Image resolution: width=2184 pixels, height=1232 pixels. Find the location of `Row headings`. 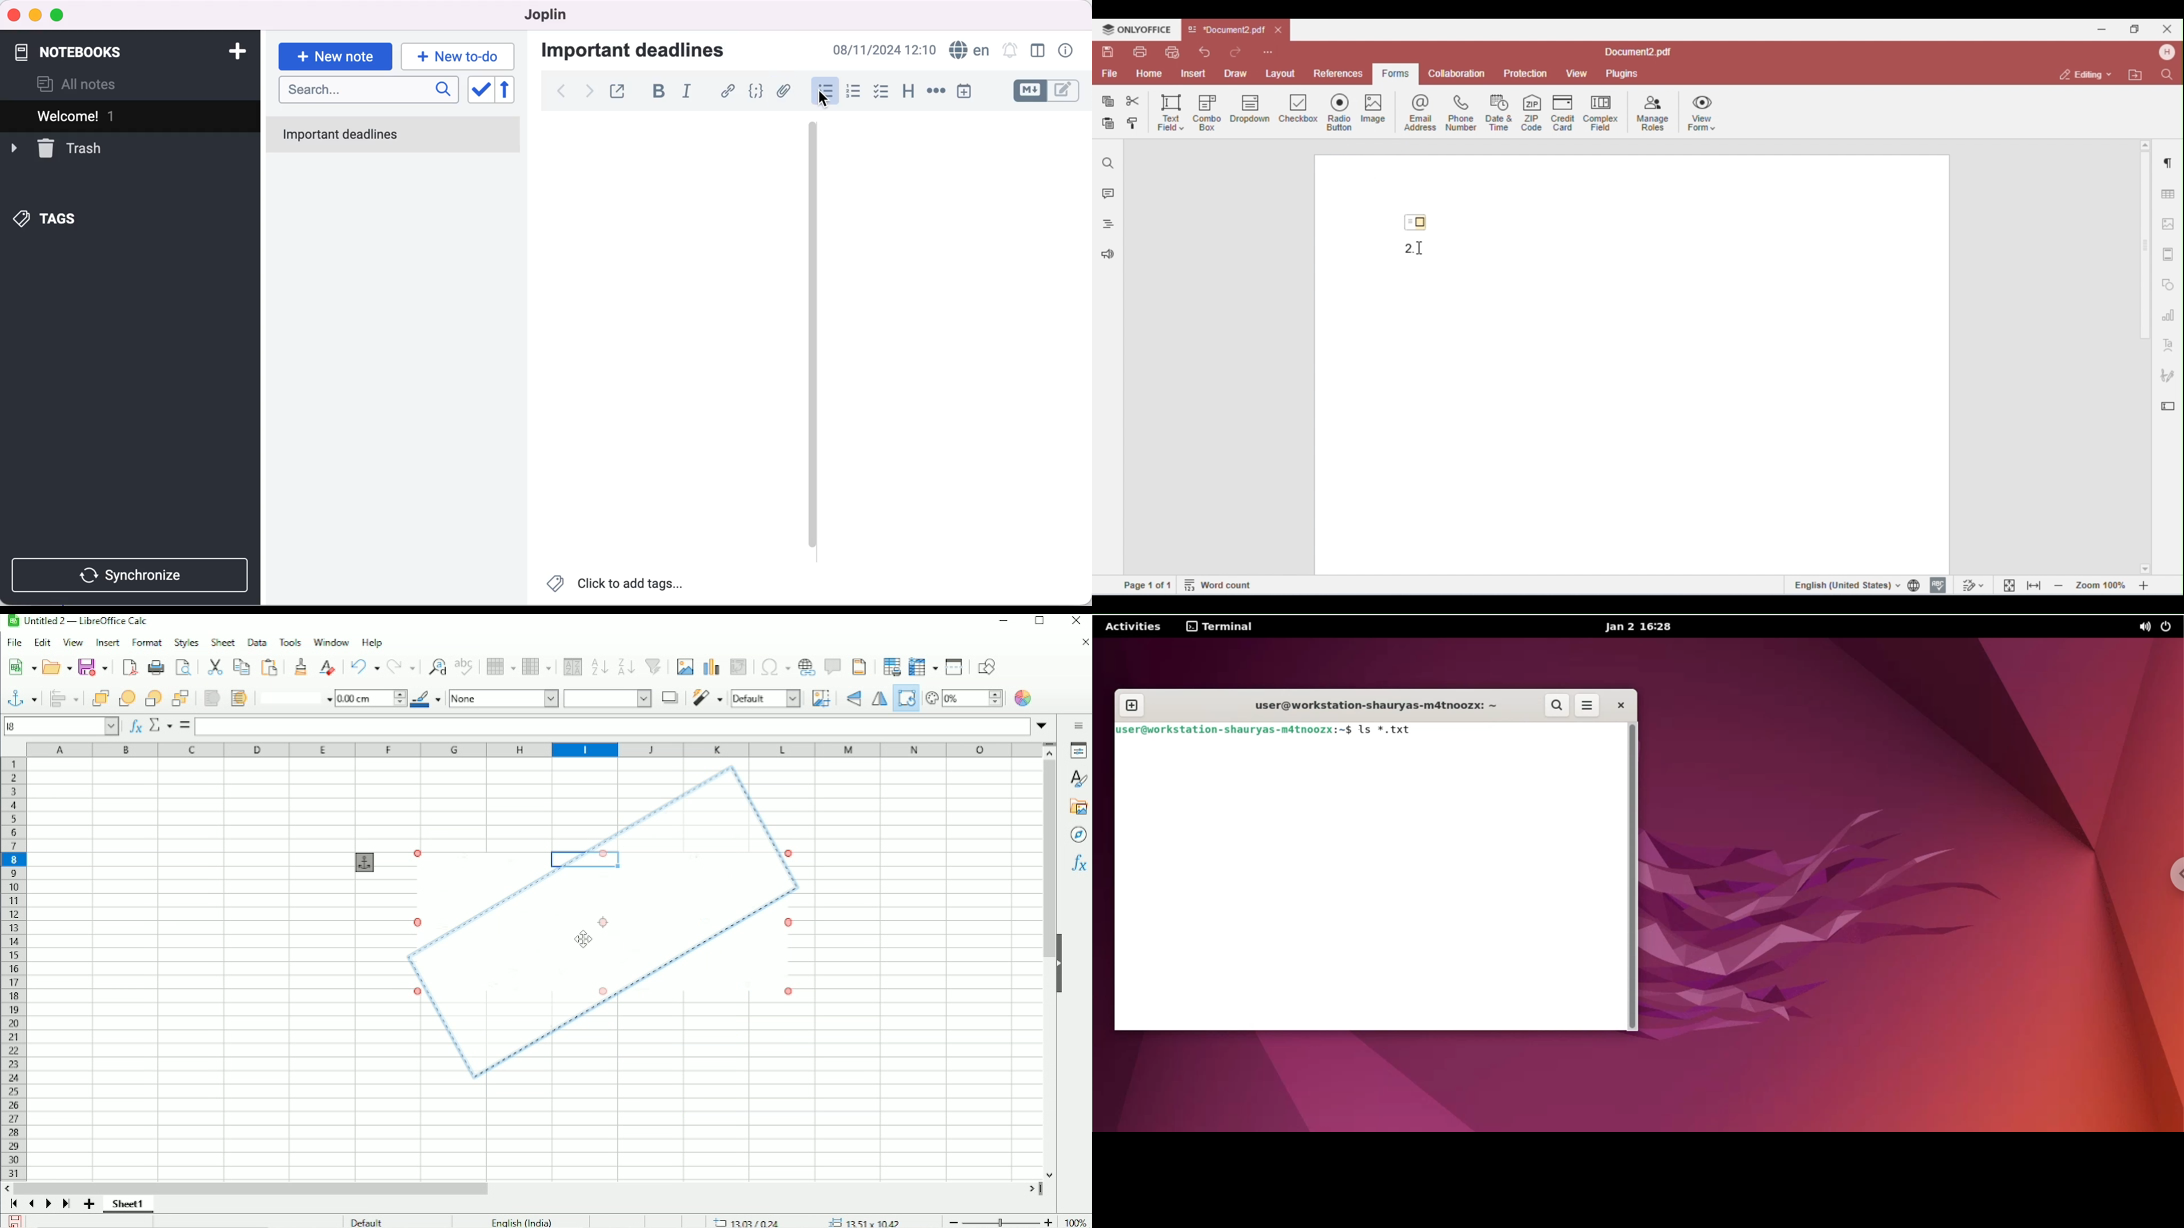

Row headings is located at coordinates (14, 968).